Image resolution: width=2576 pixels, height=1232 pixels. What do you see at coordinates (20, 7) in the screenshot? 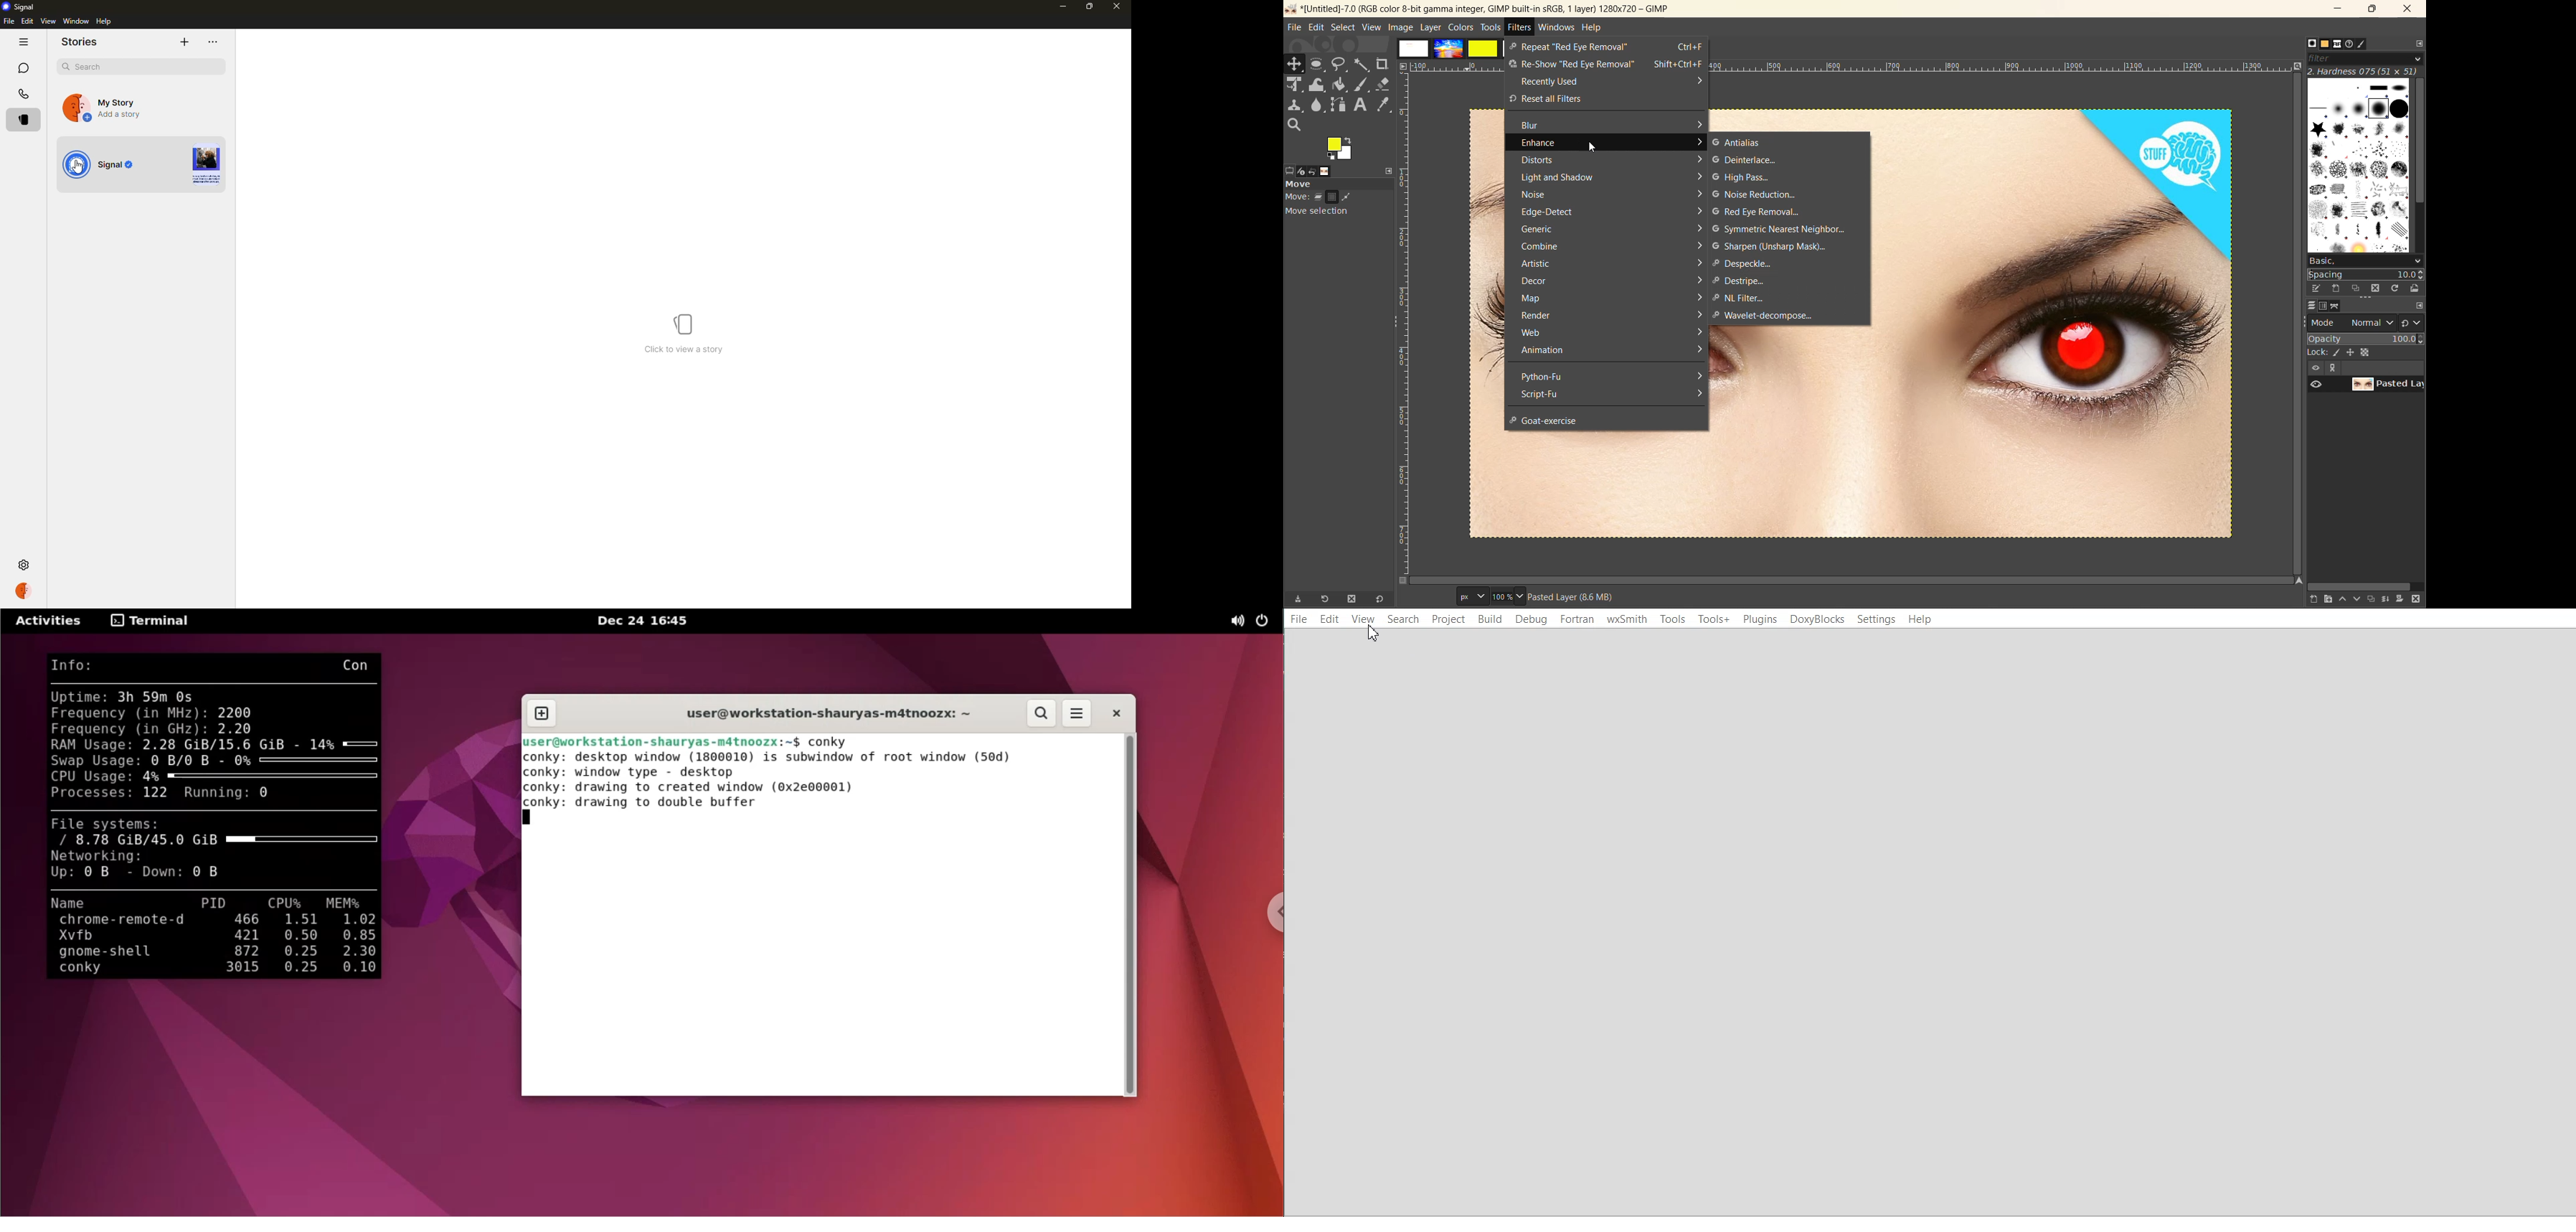
I see `signal` at bounding box center [20, 7].